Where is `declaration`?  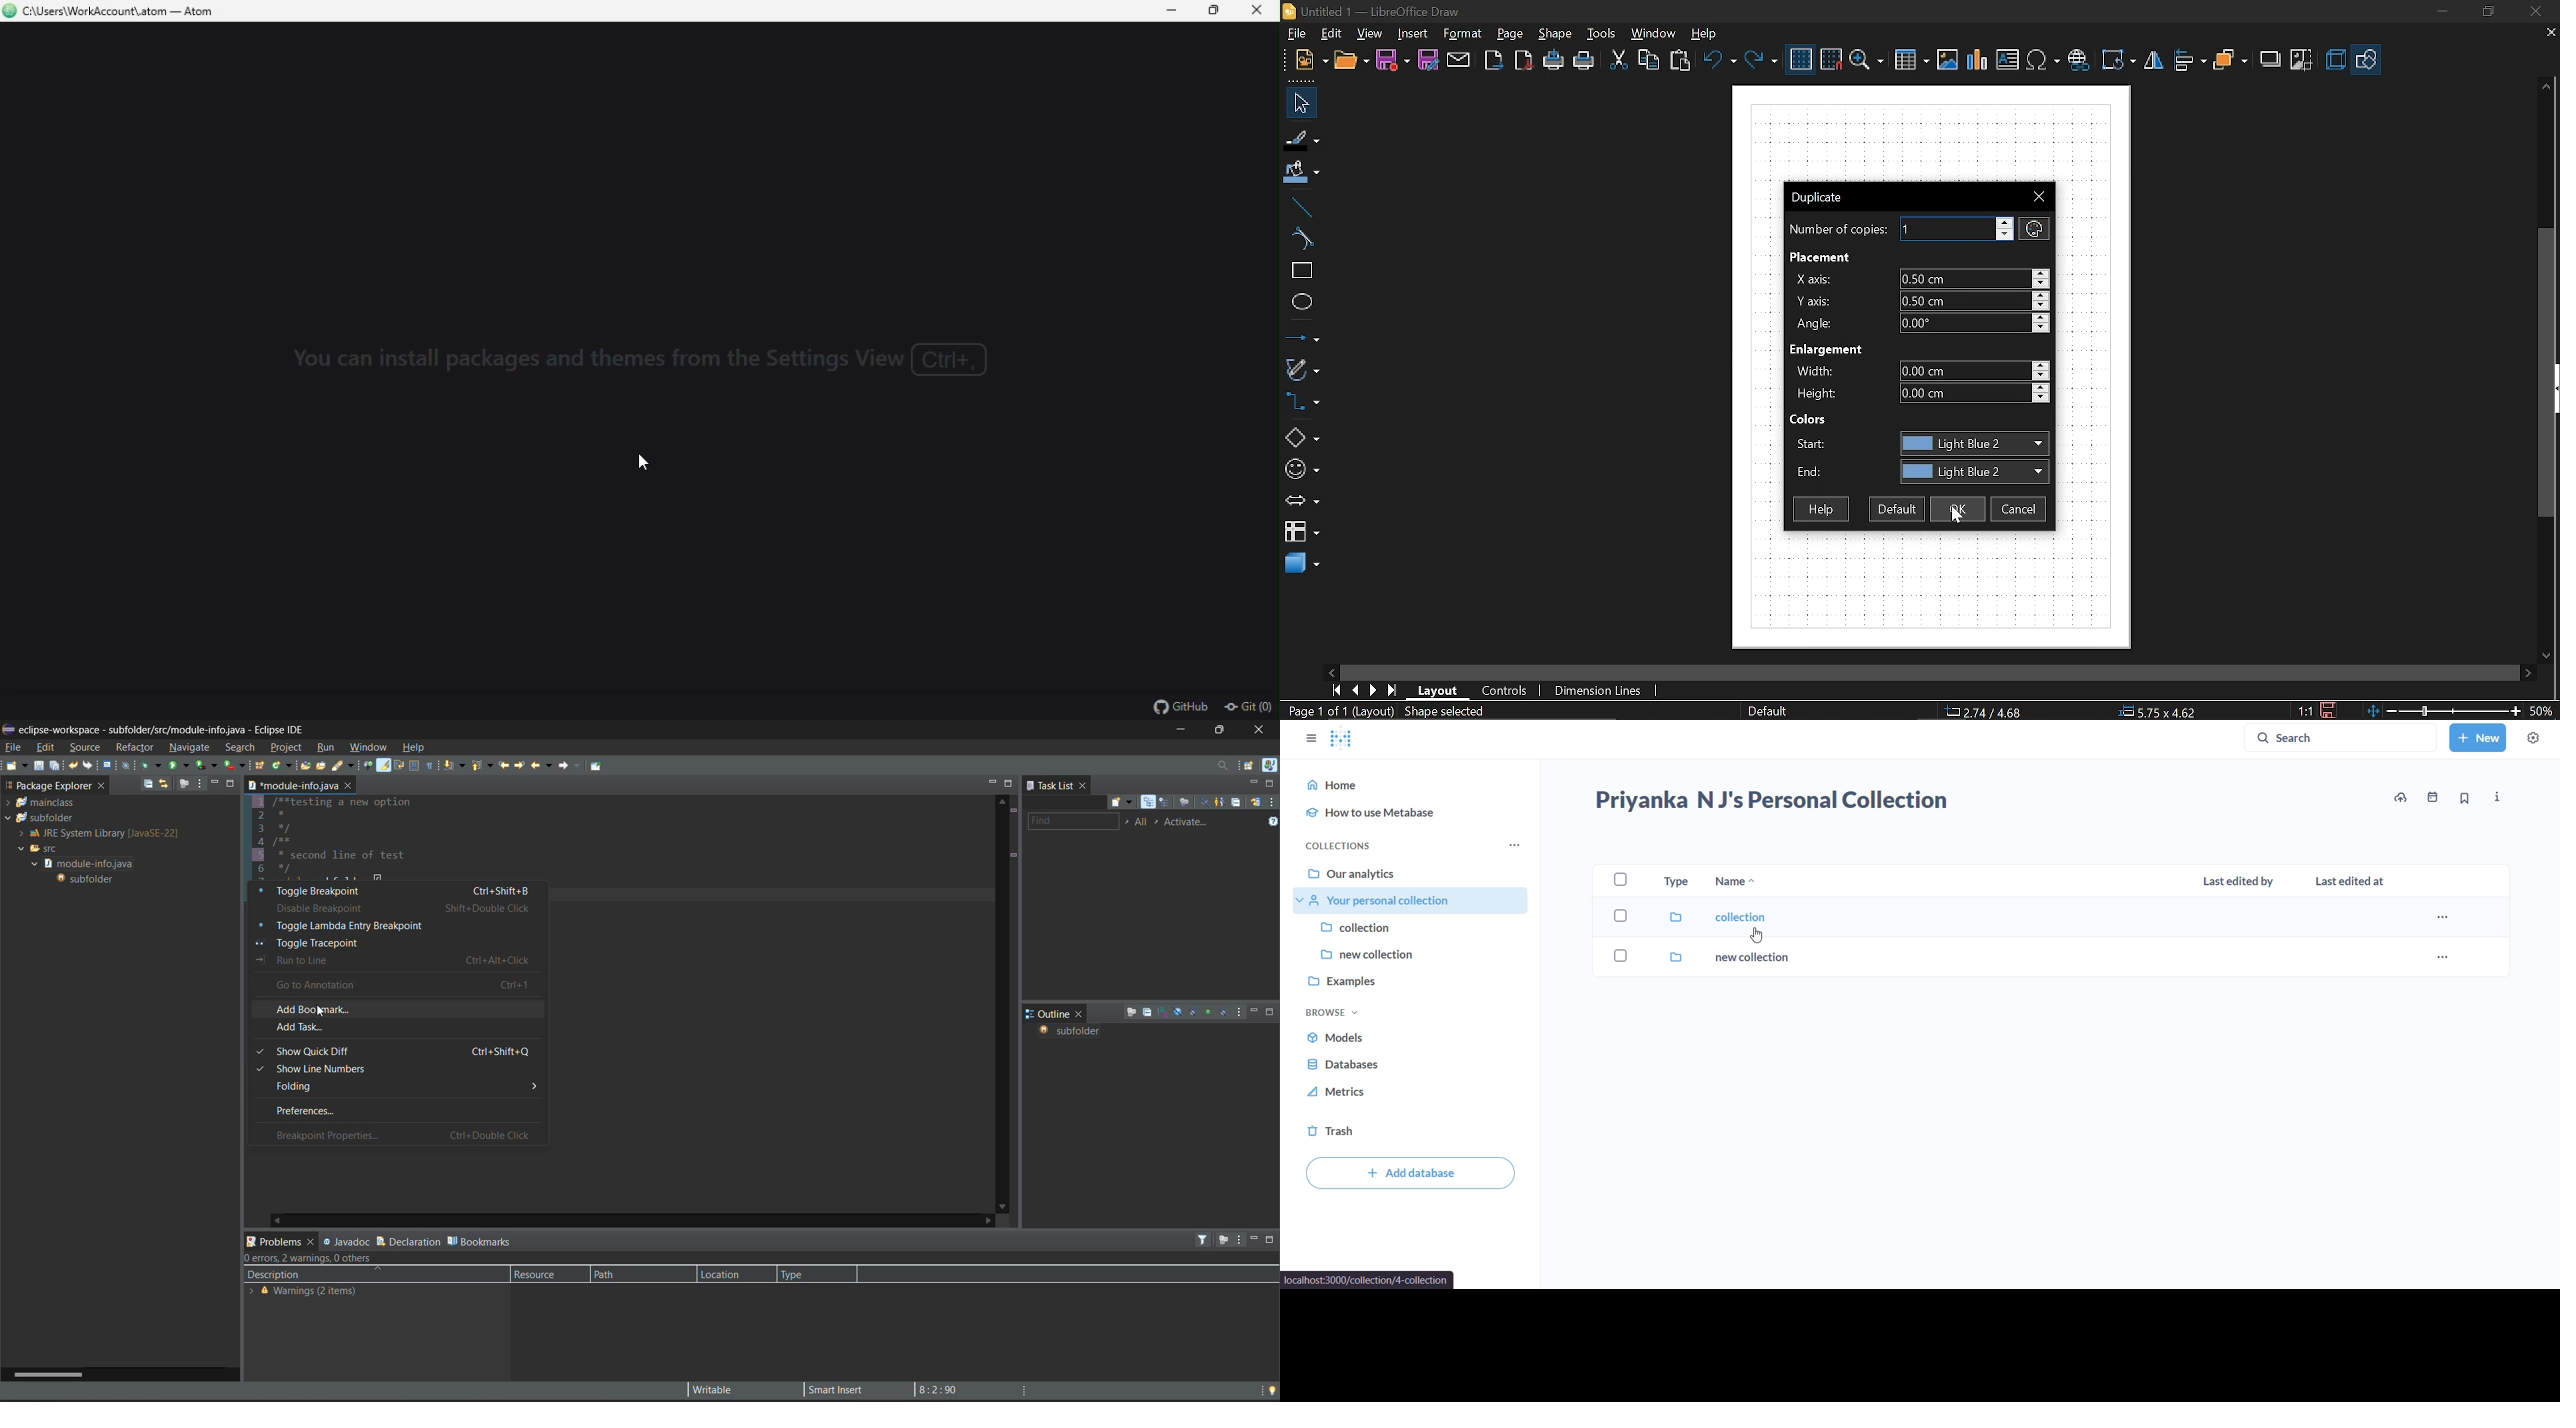 declaration is located at coordinates (408, 1240).